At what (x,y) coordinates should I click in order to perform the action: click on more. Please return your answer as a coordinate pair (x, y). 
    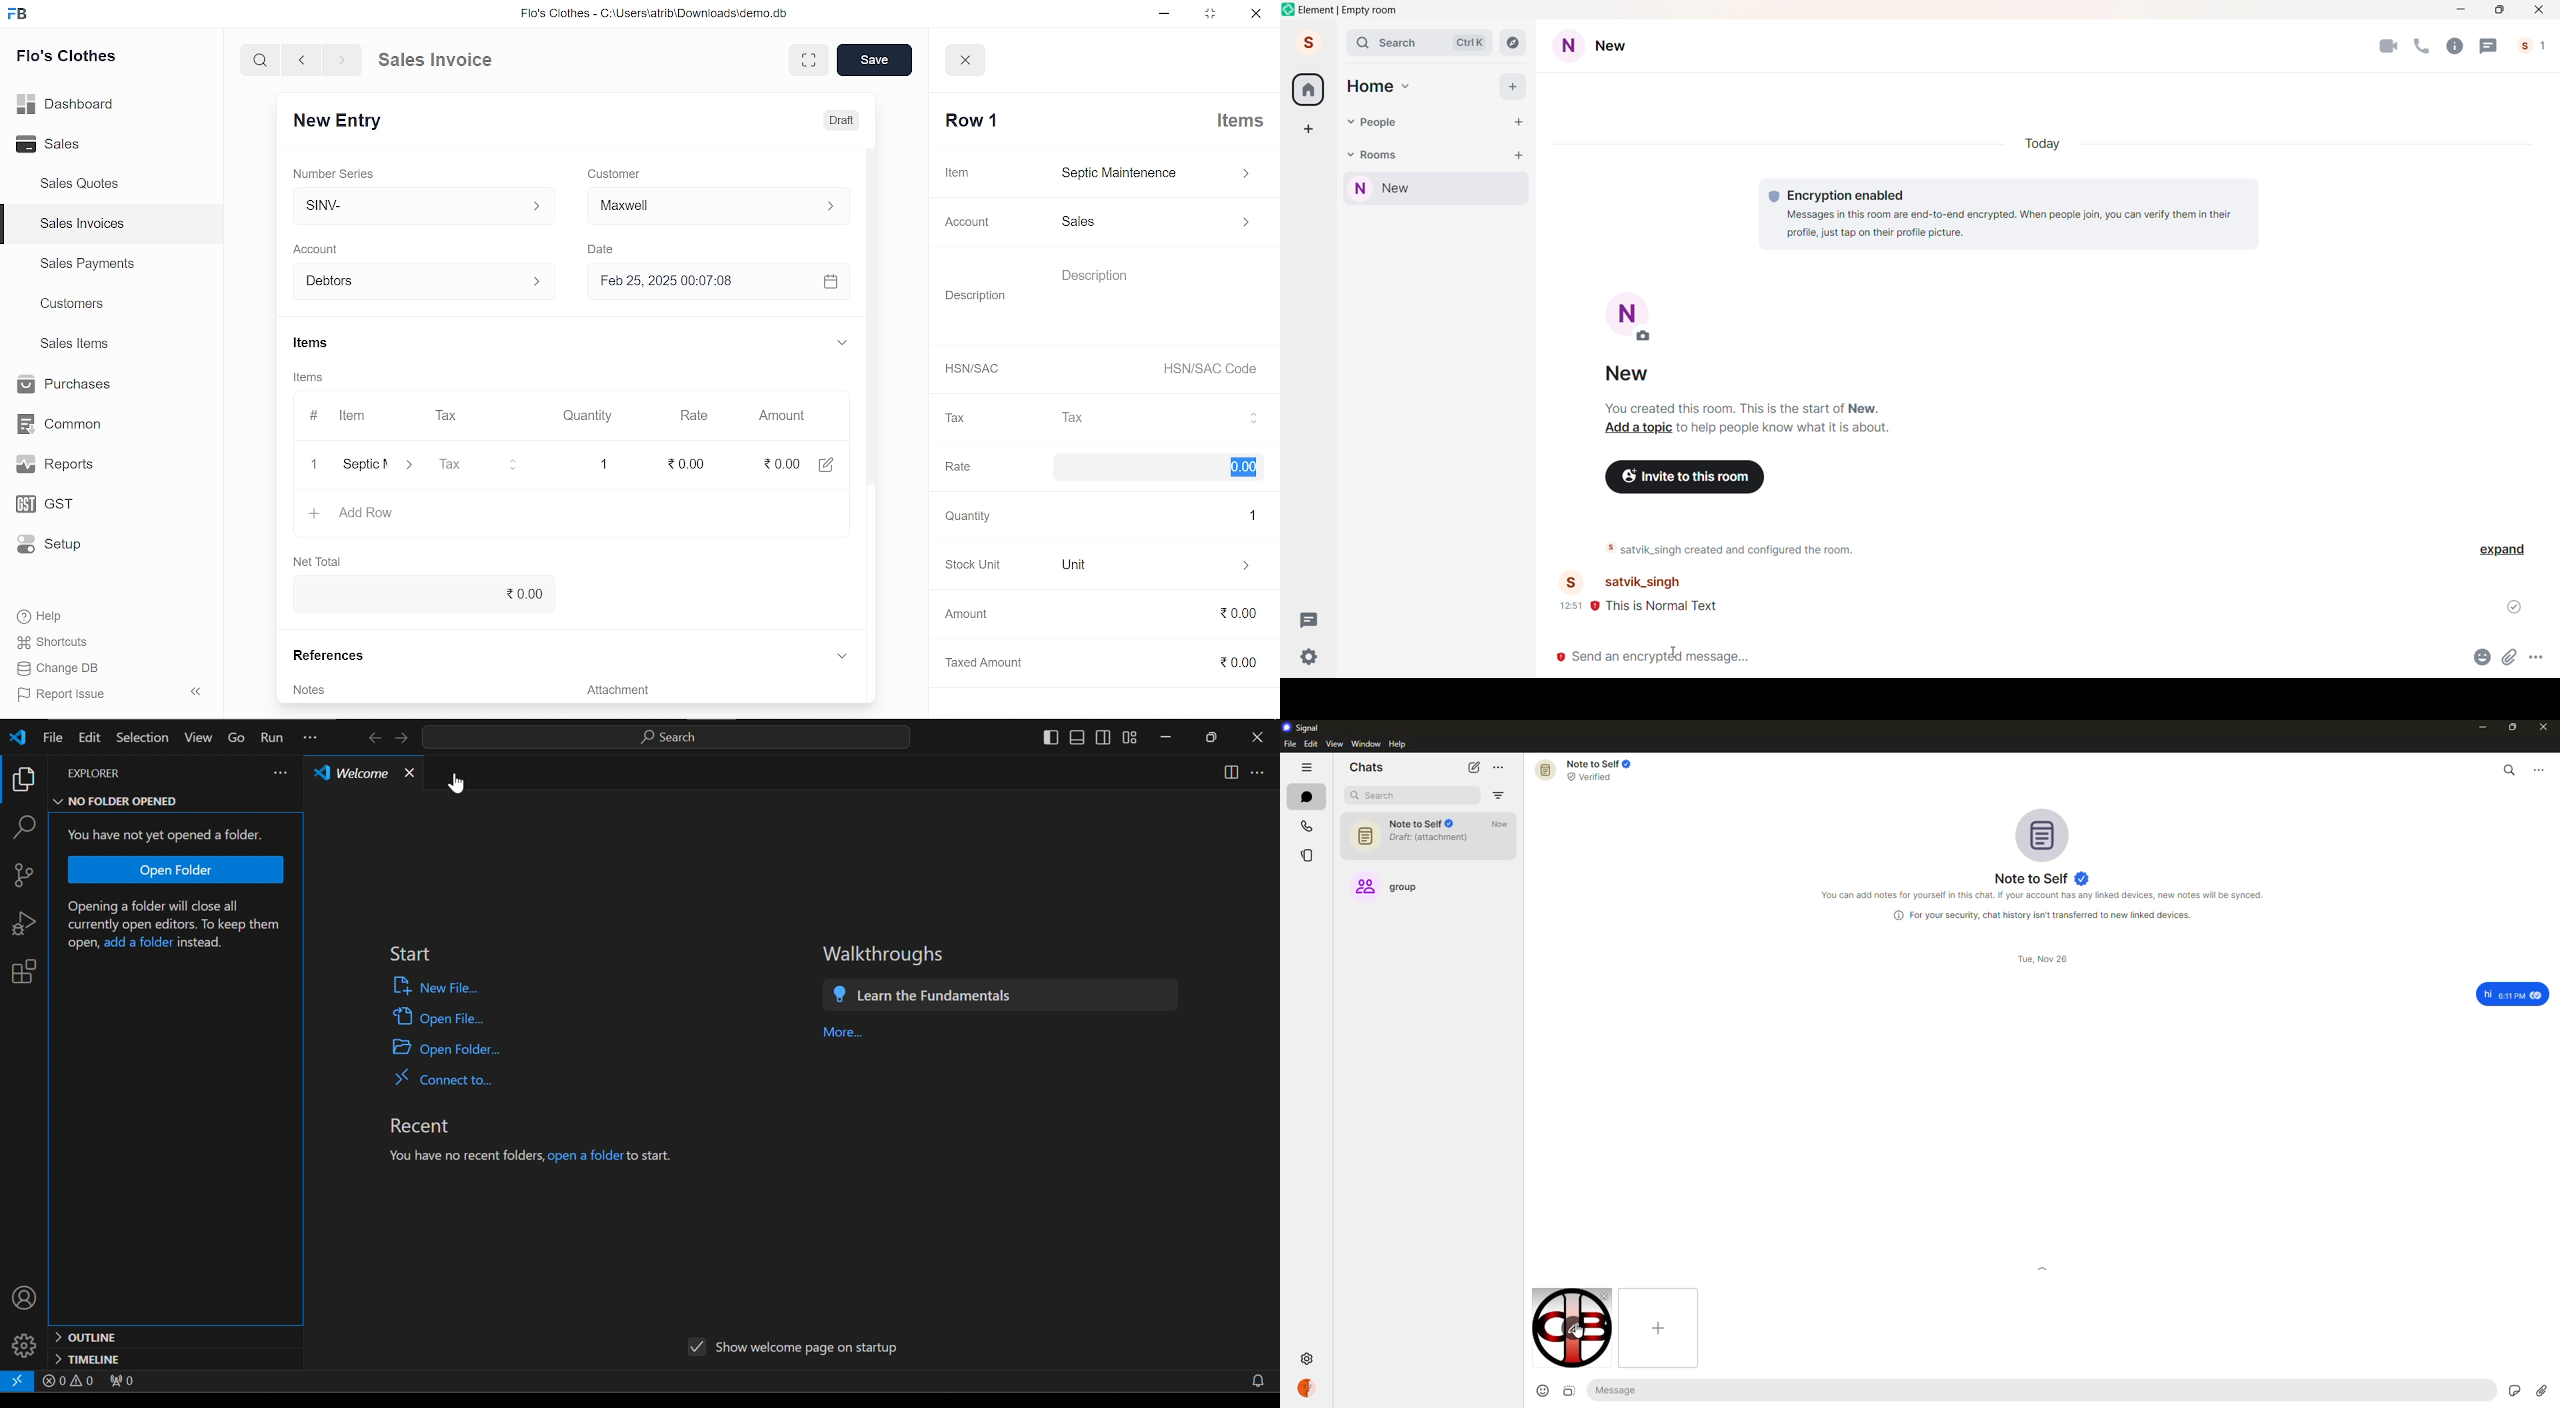
    Looking at the image, I should click on (283, 774).